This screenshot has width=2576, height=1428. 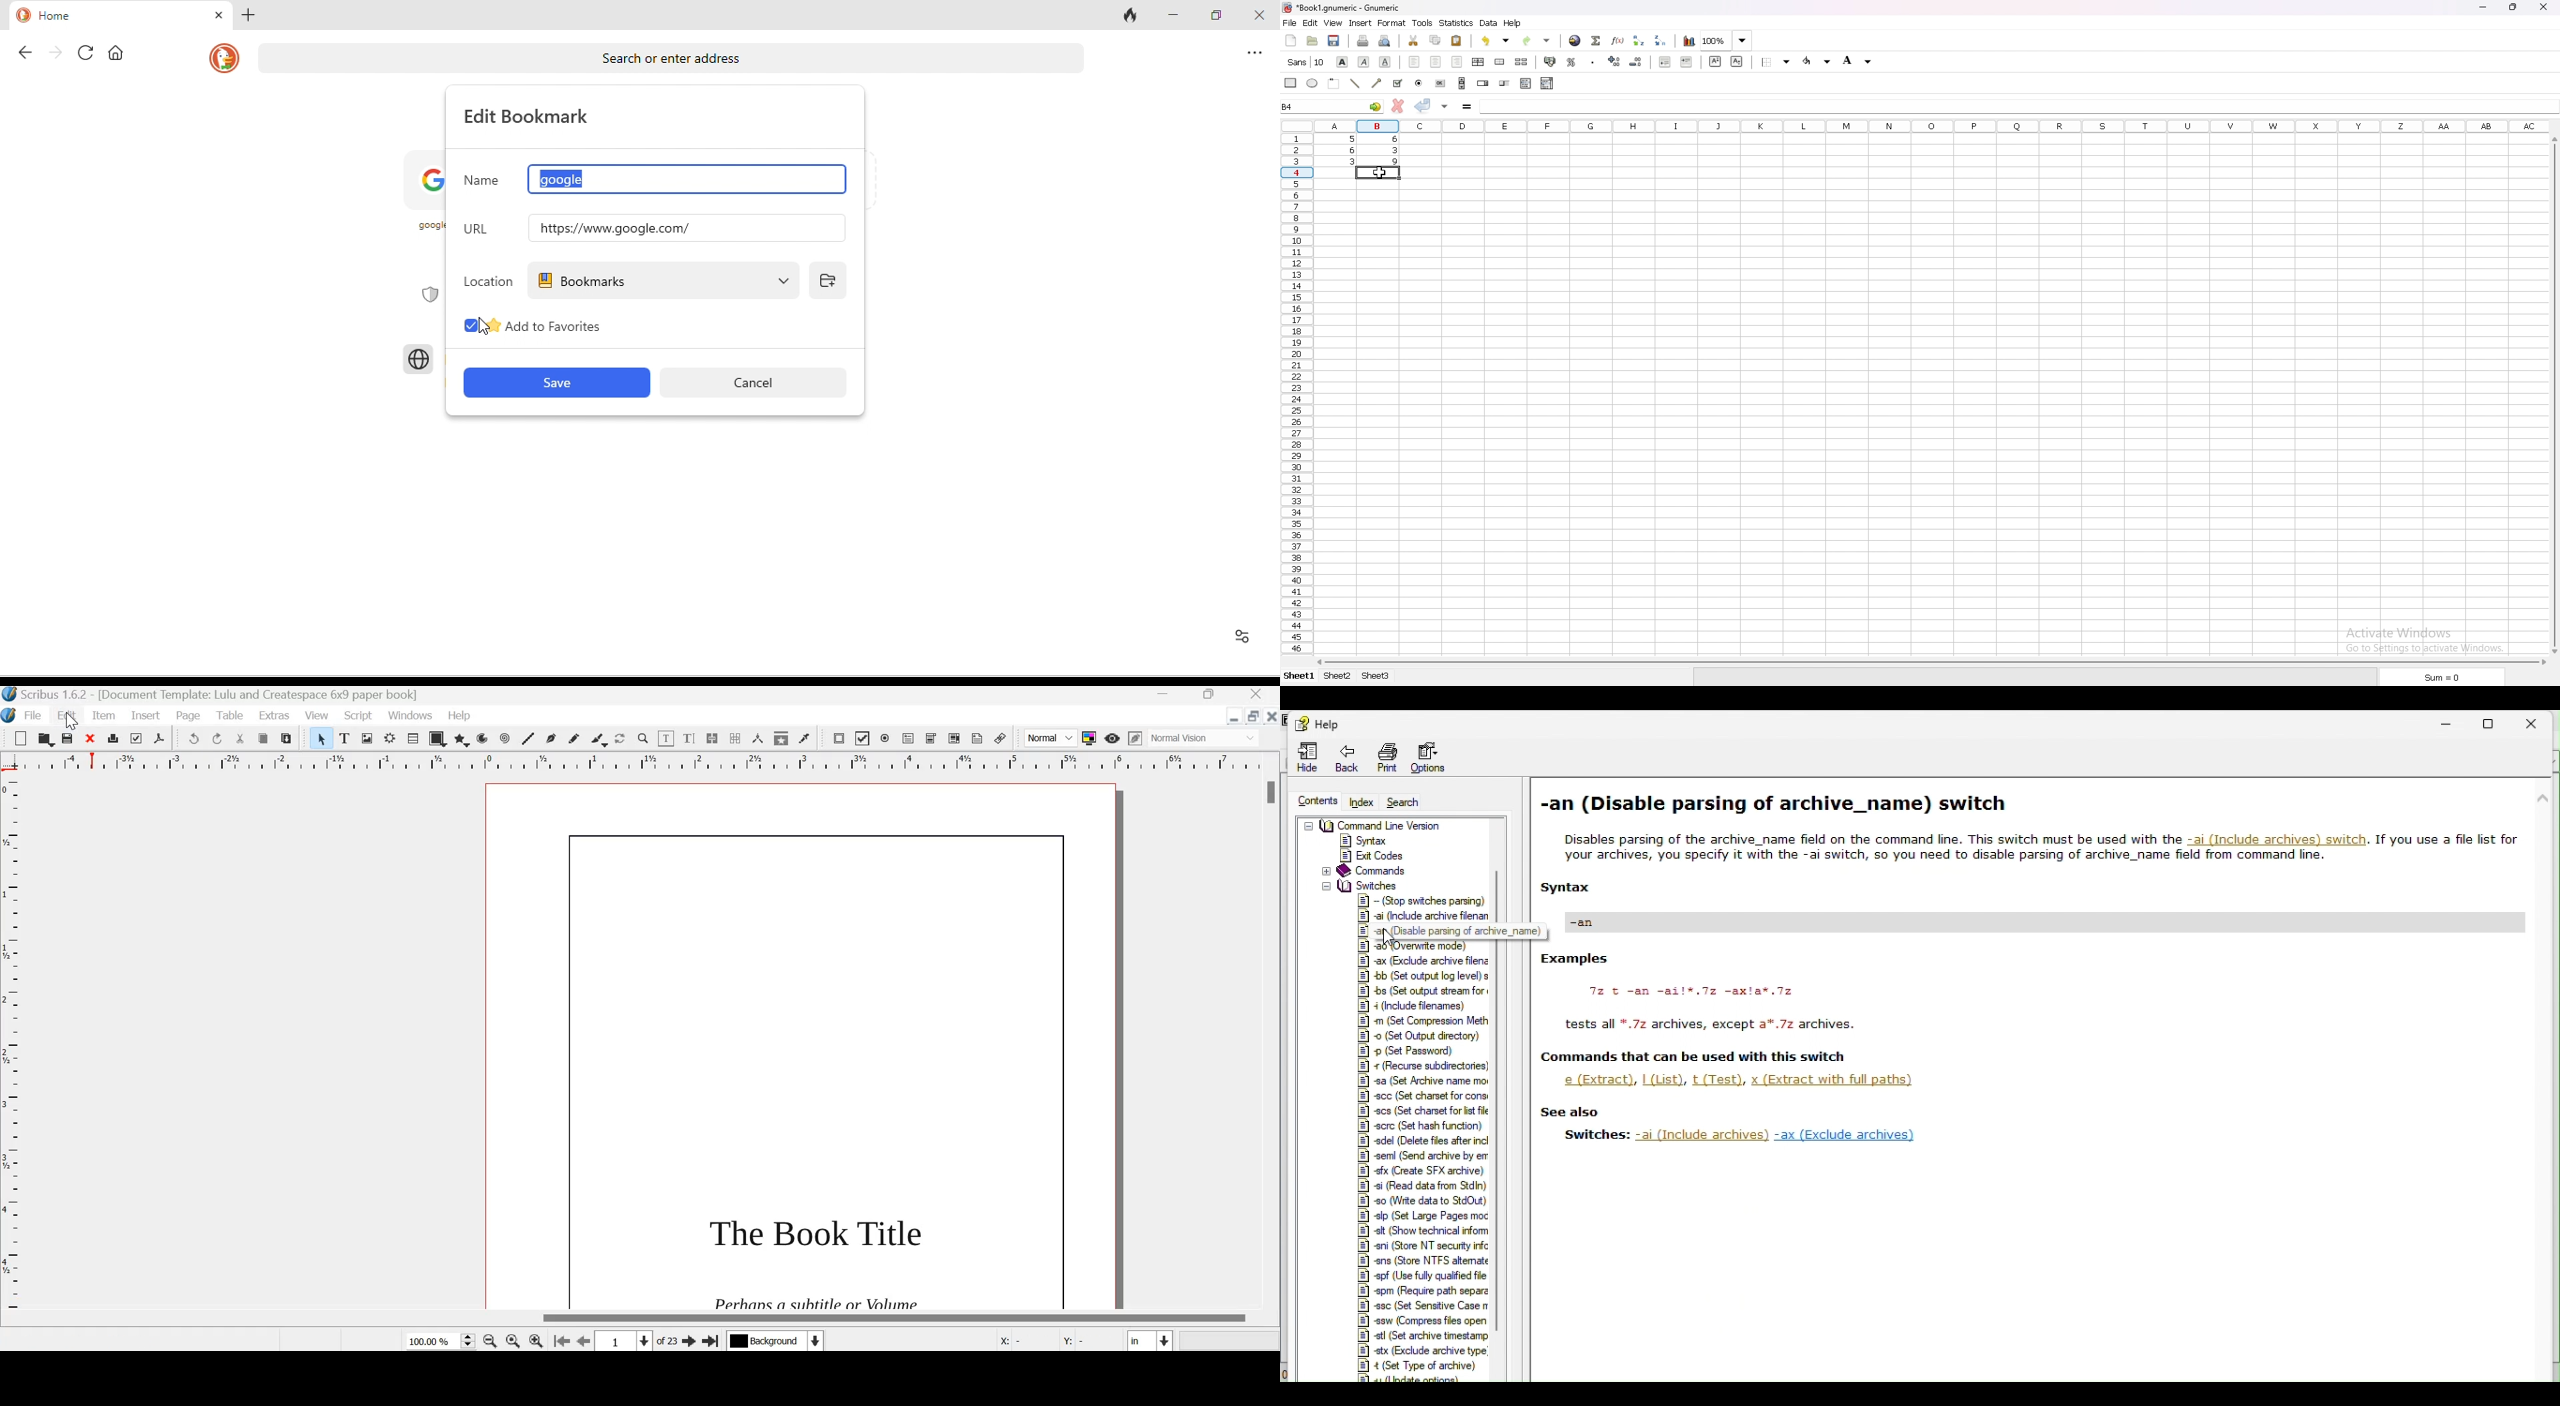 What do you see at coordinates (264, 739) in the screenshot?
I see `copy` at bounding box center [264, 739].